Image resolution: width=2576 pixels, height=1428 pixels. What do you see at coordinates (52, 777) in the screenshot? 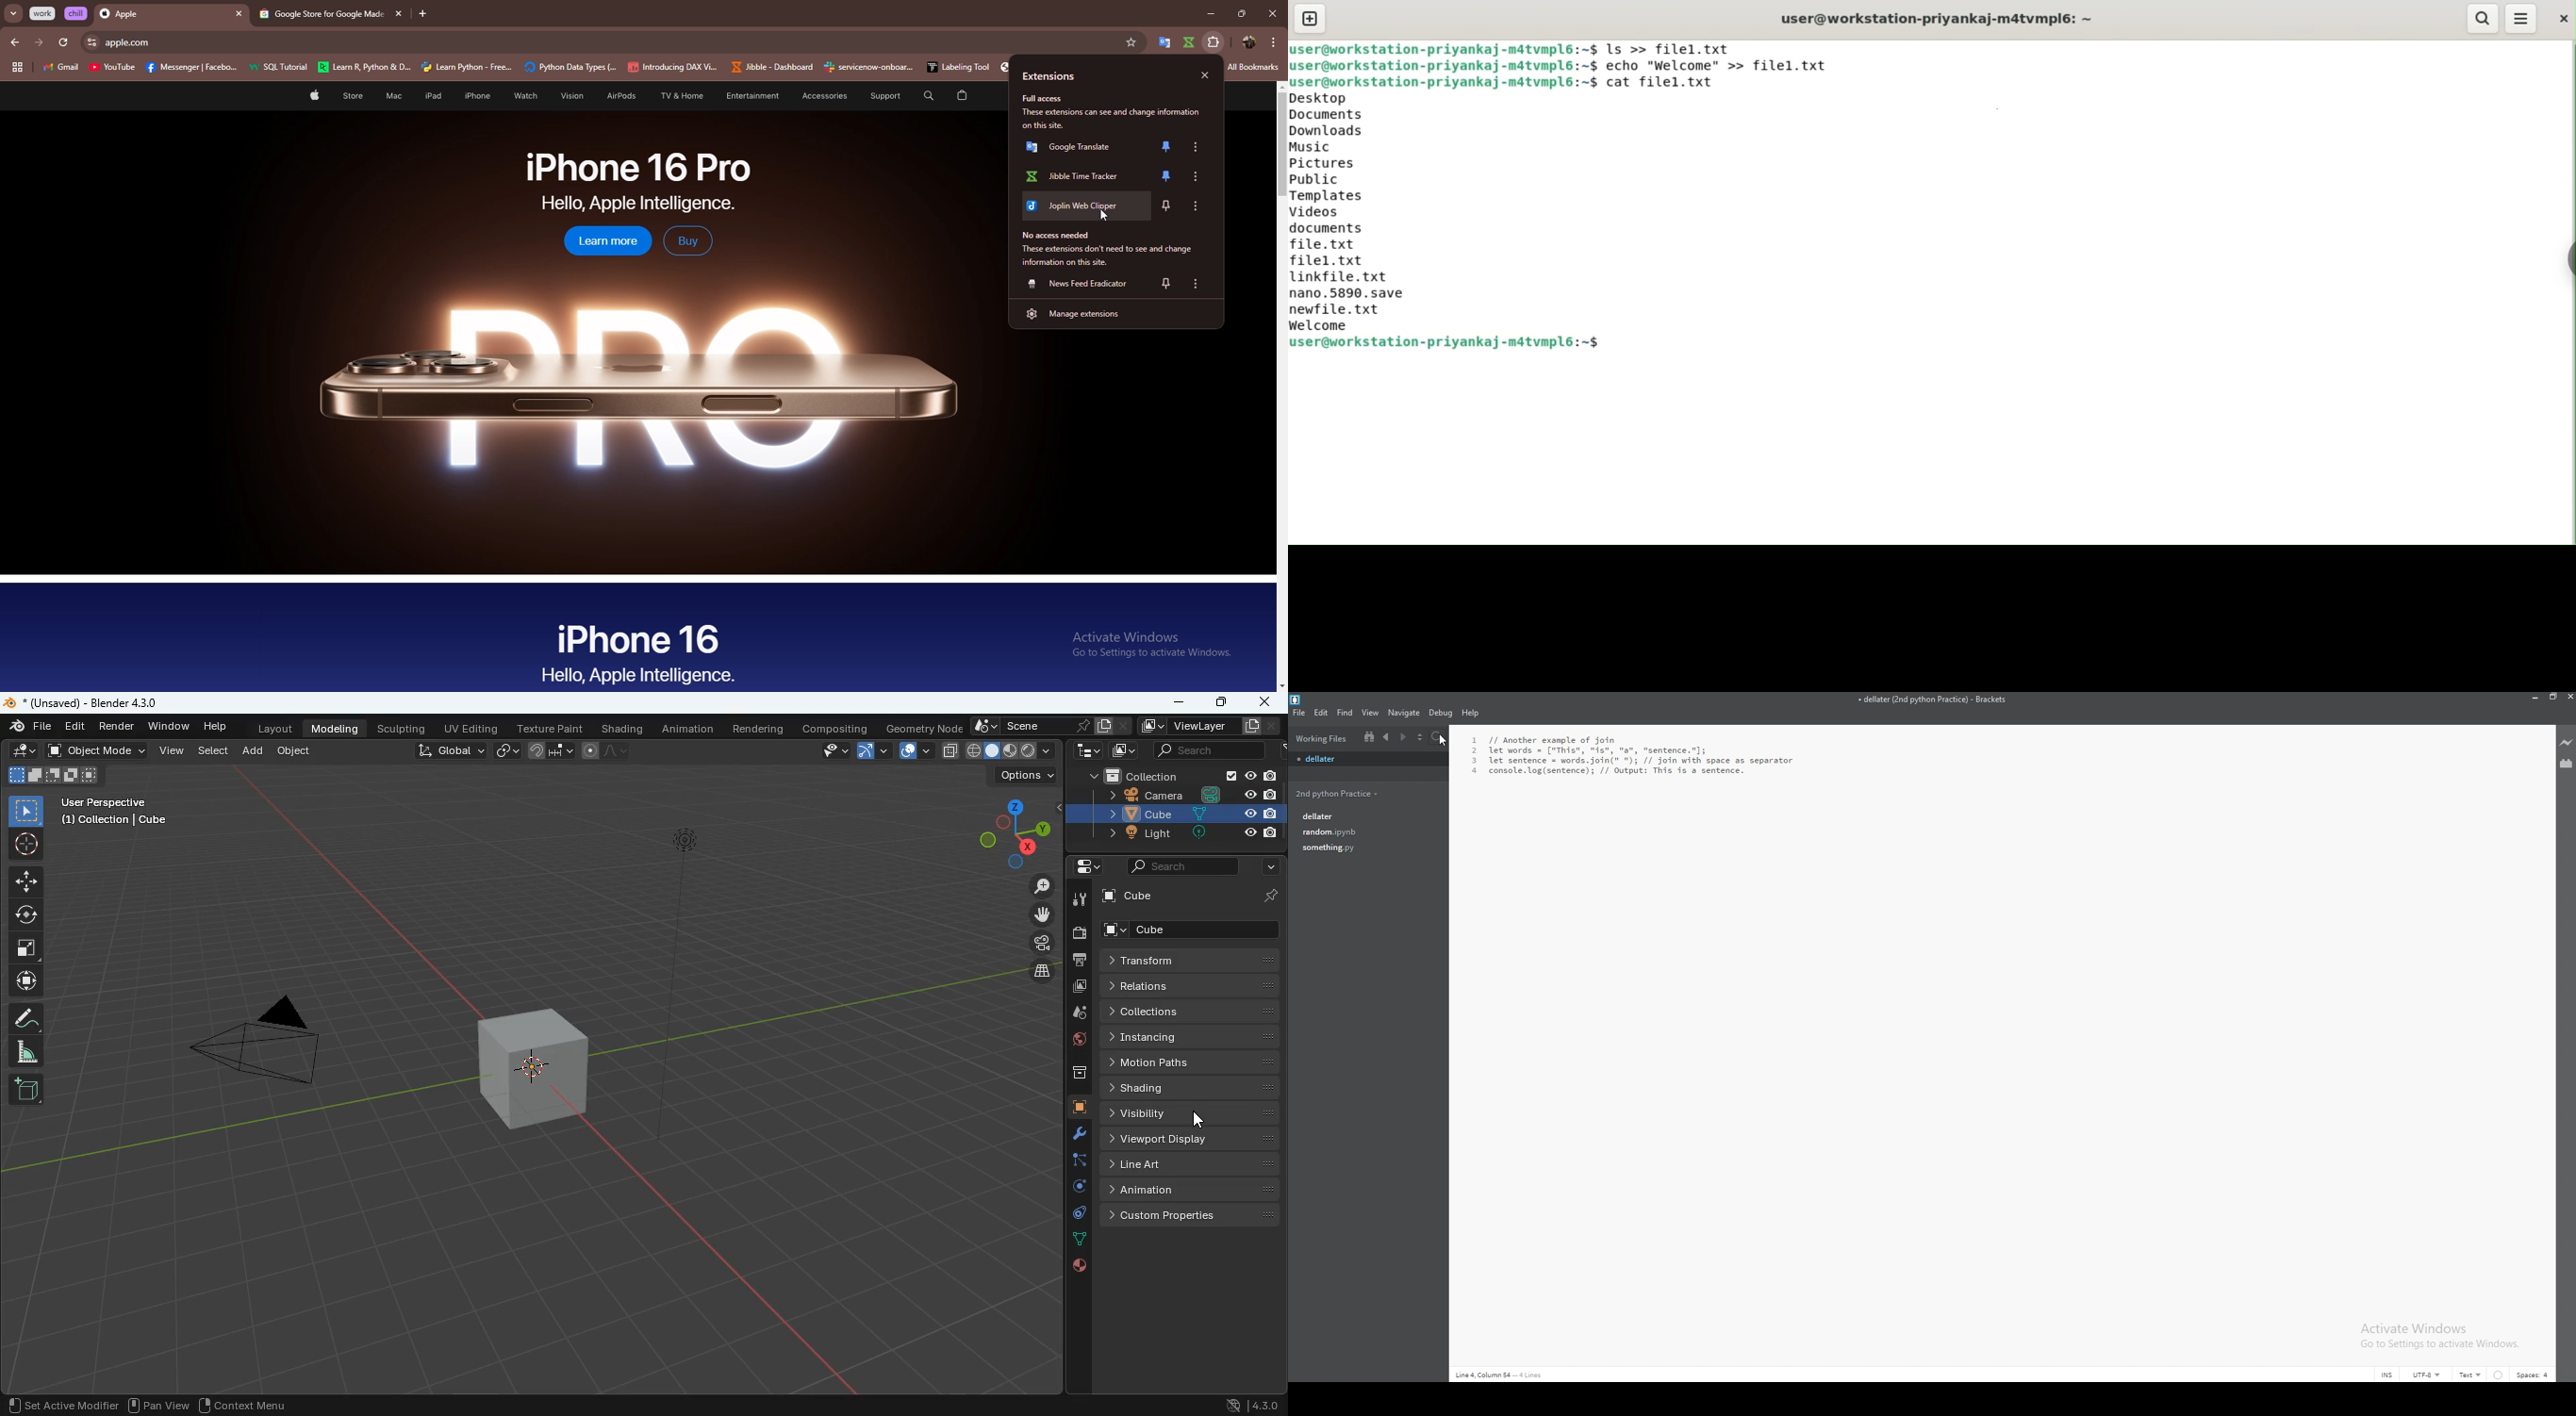
I see `image position` at bounding box center [52, 777].